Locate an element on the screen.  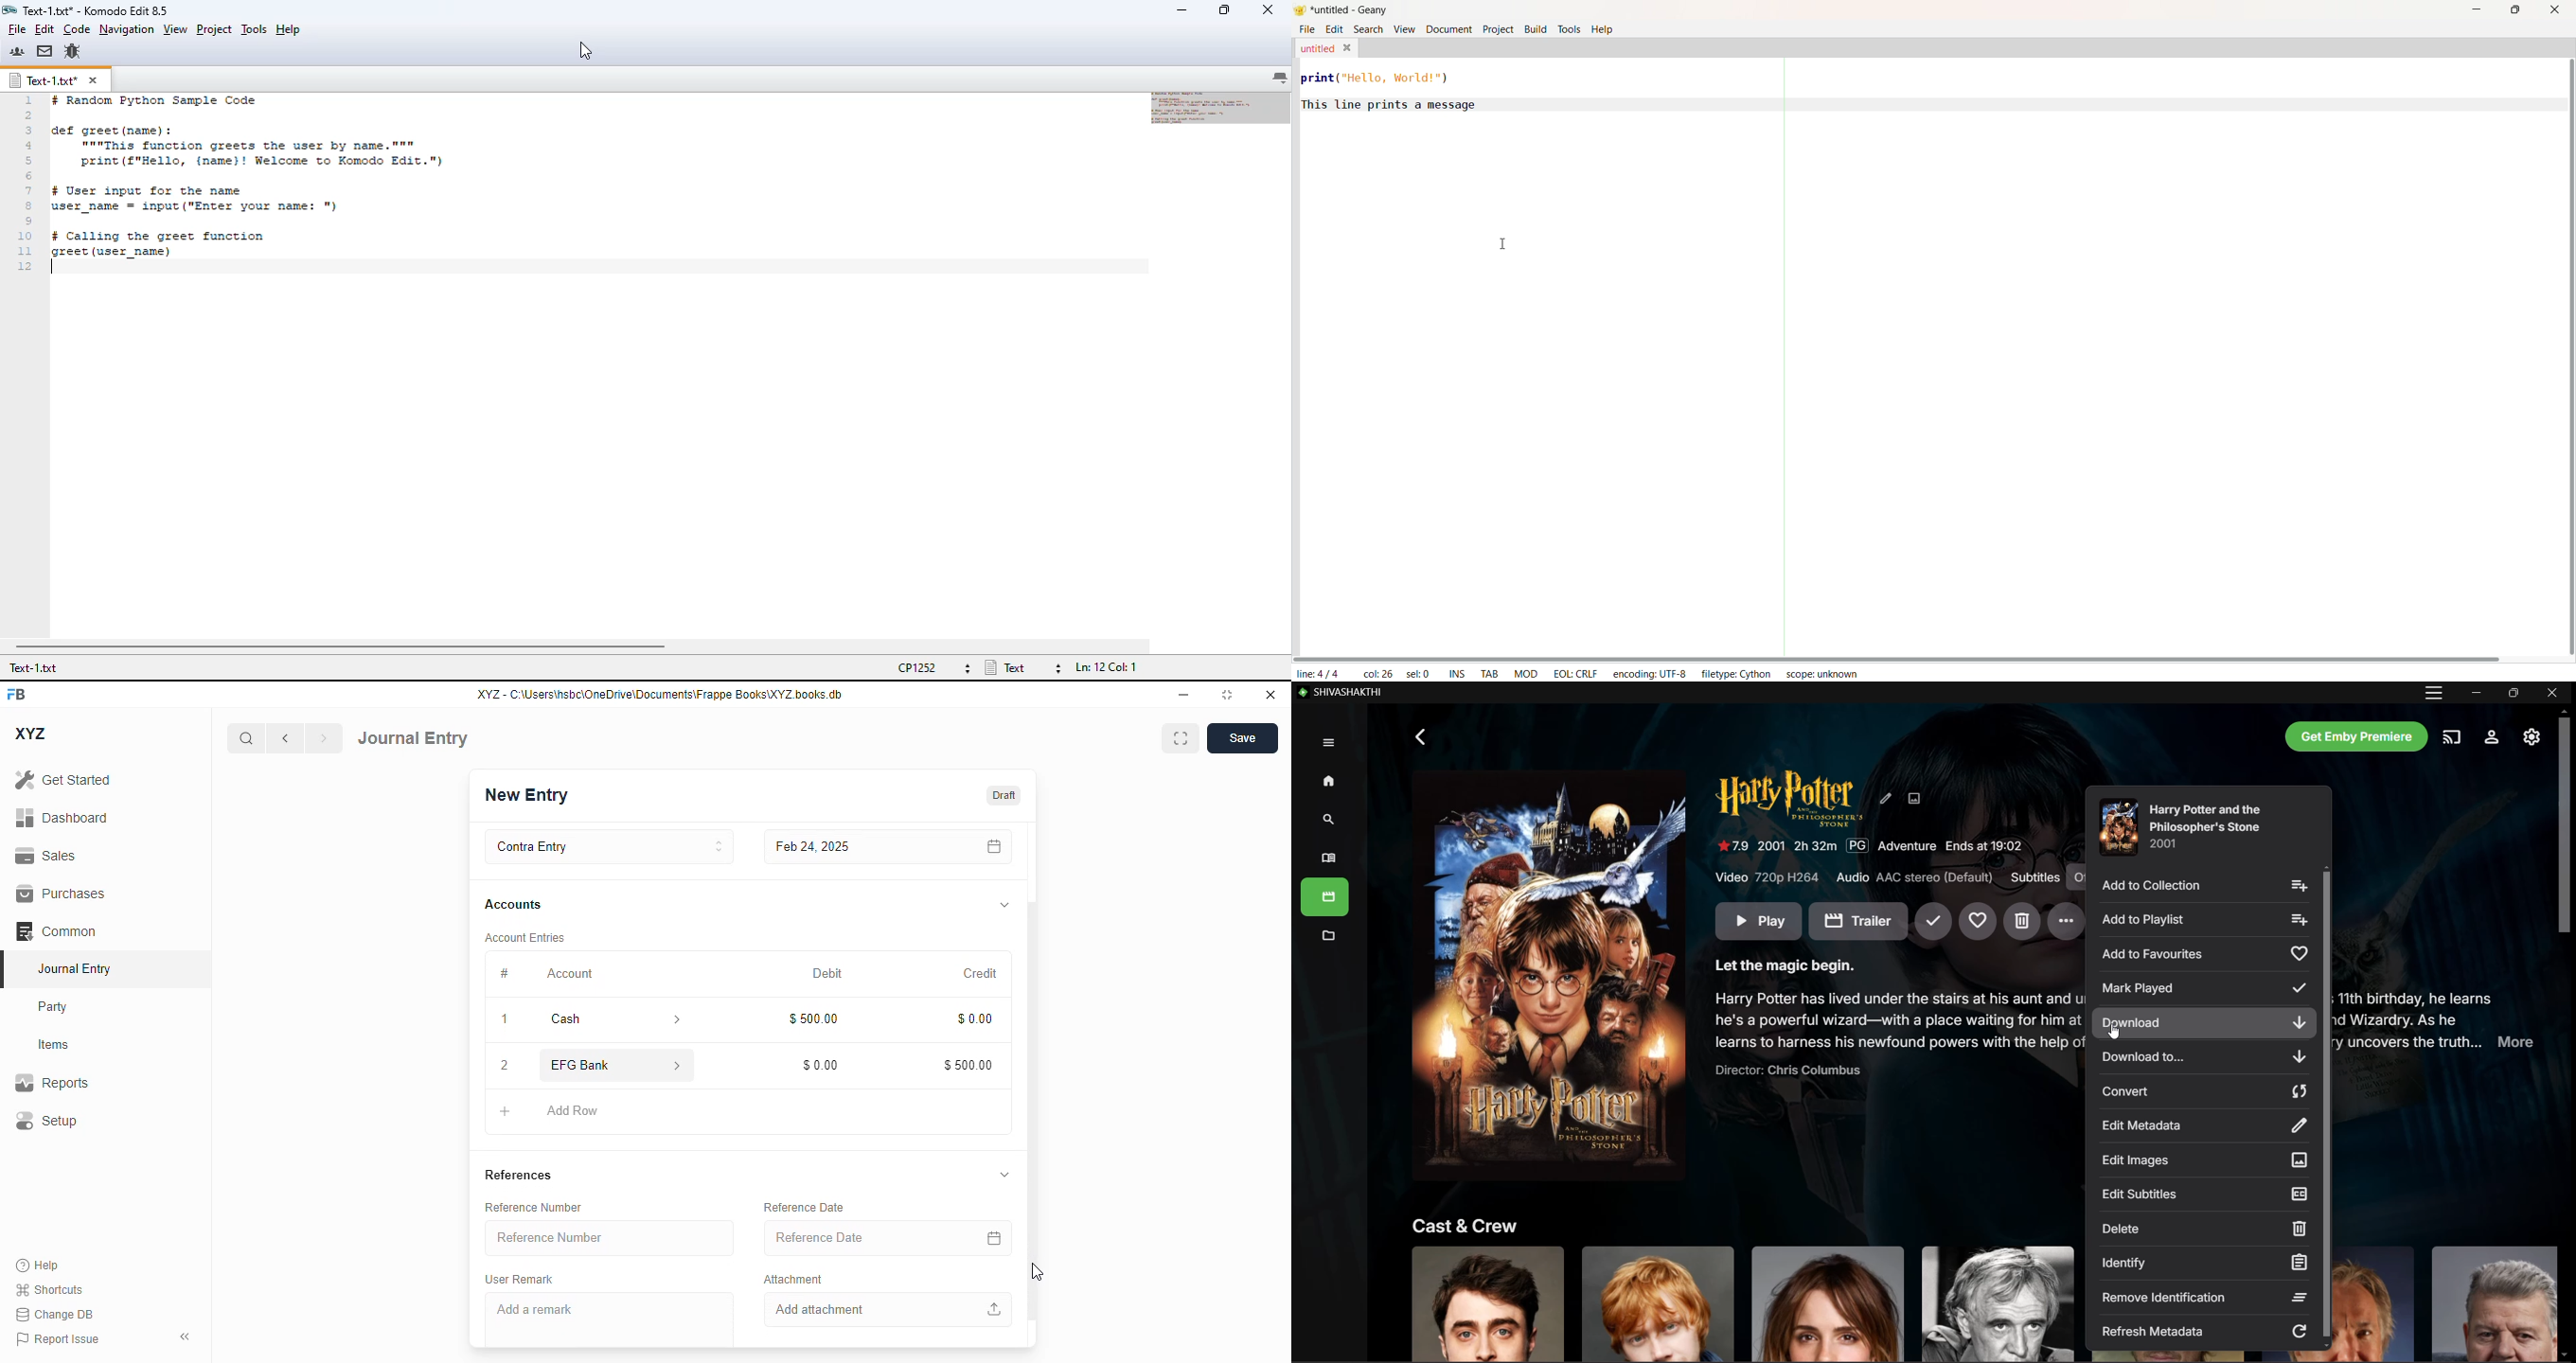
dashboard is located at coordinates (62, 817).